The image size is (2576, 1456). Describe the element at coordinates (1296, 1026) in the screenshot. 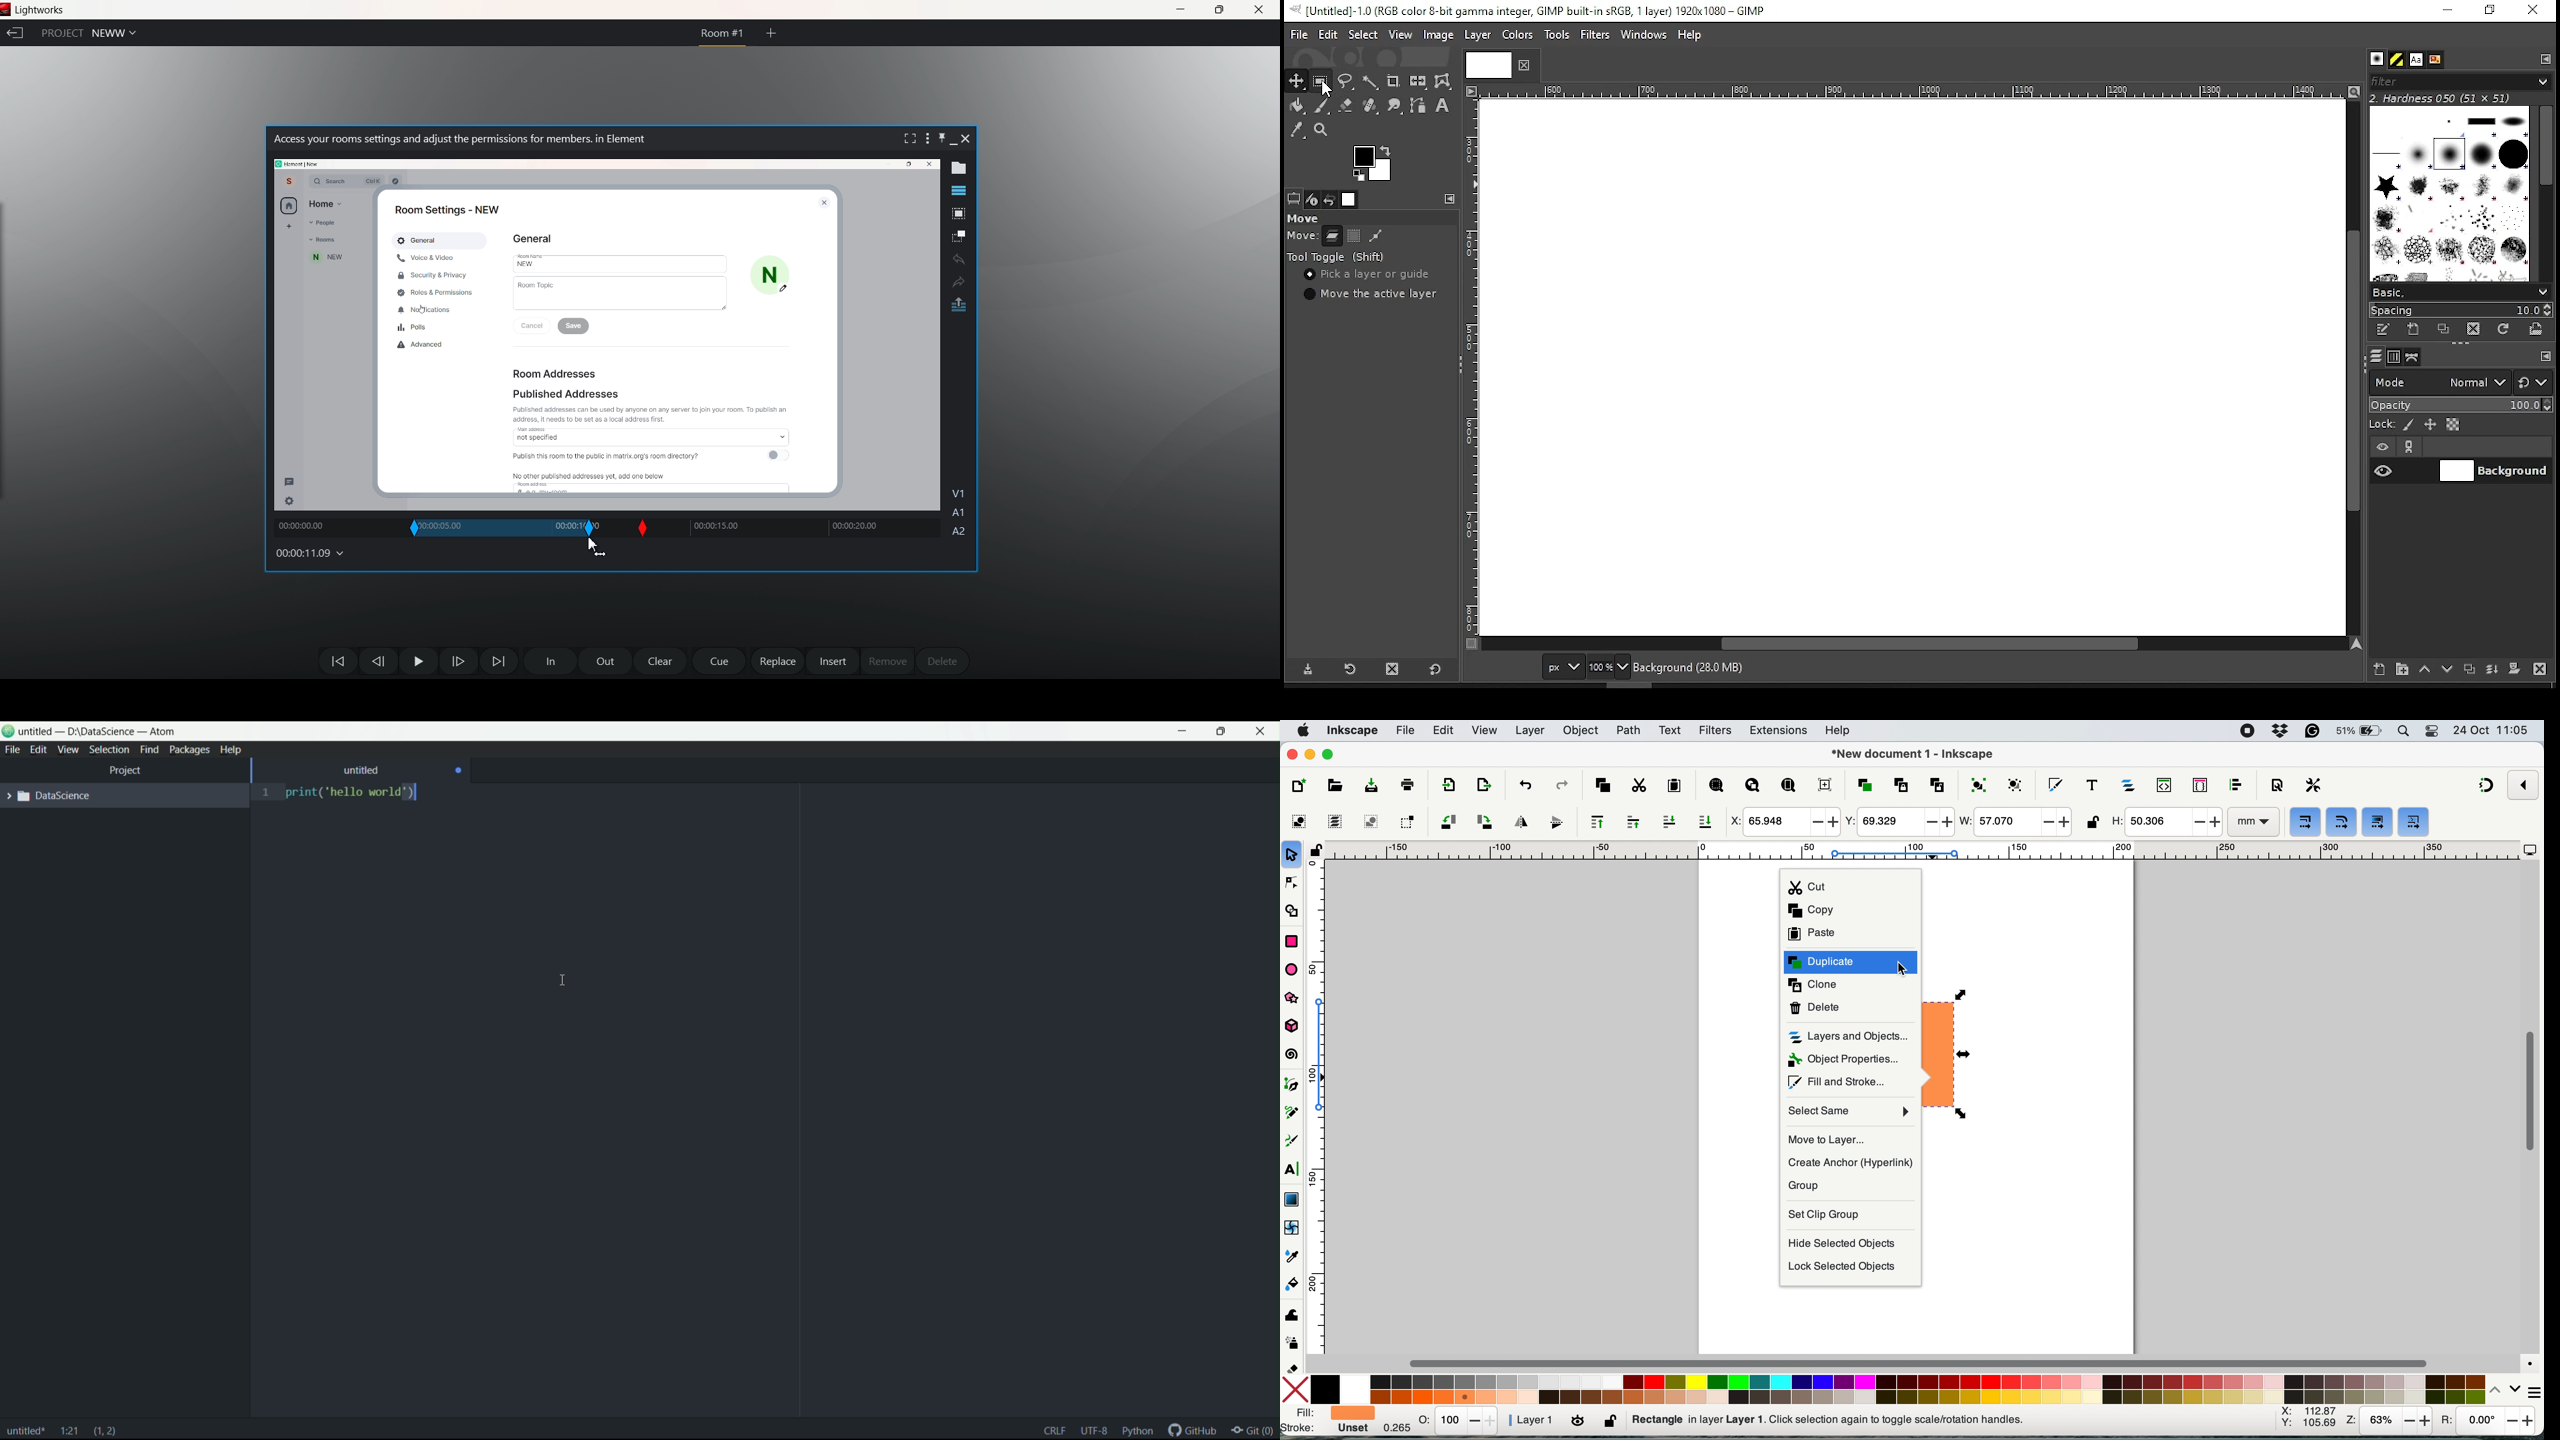

I see `3dbox tool` at that location.